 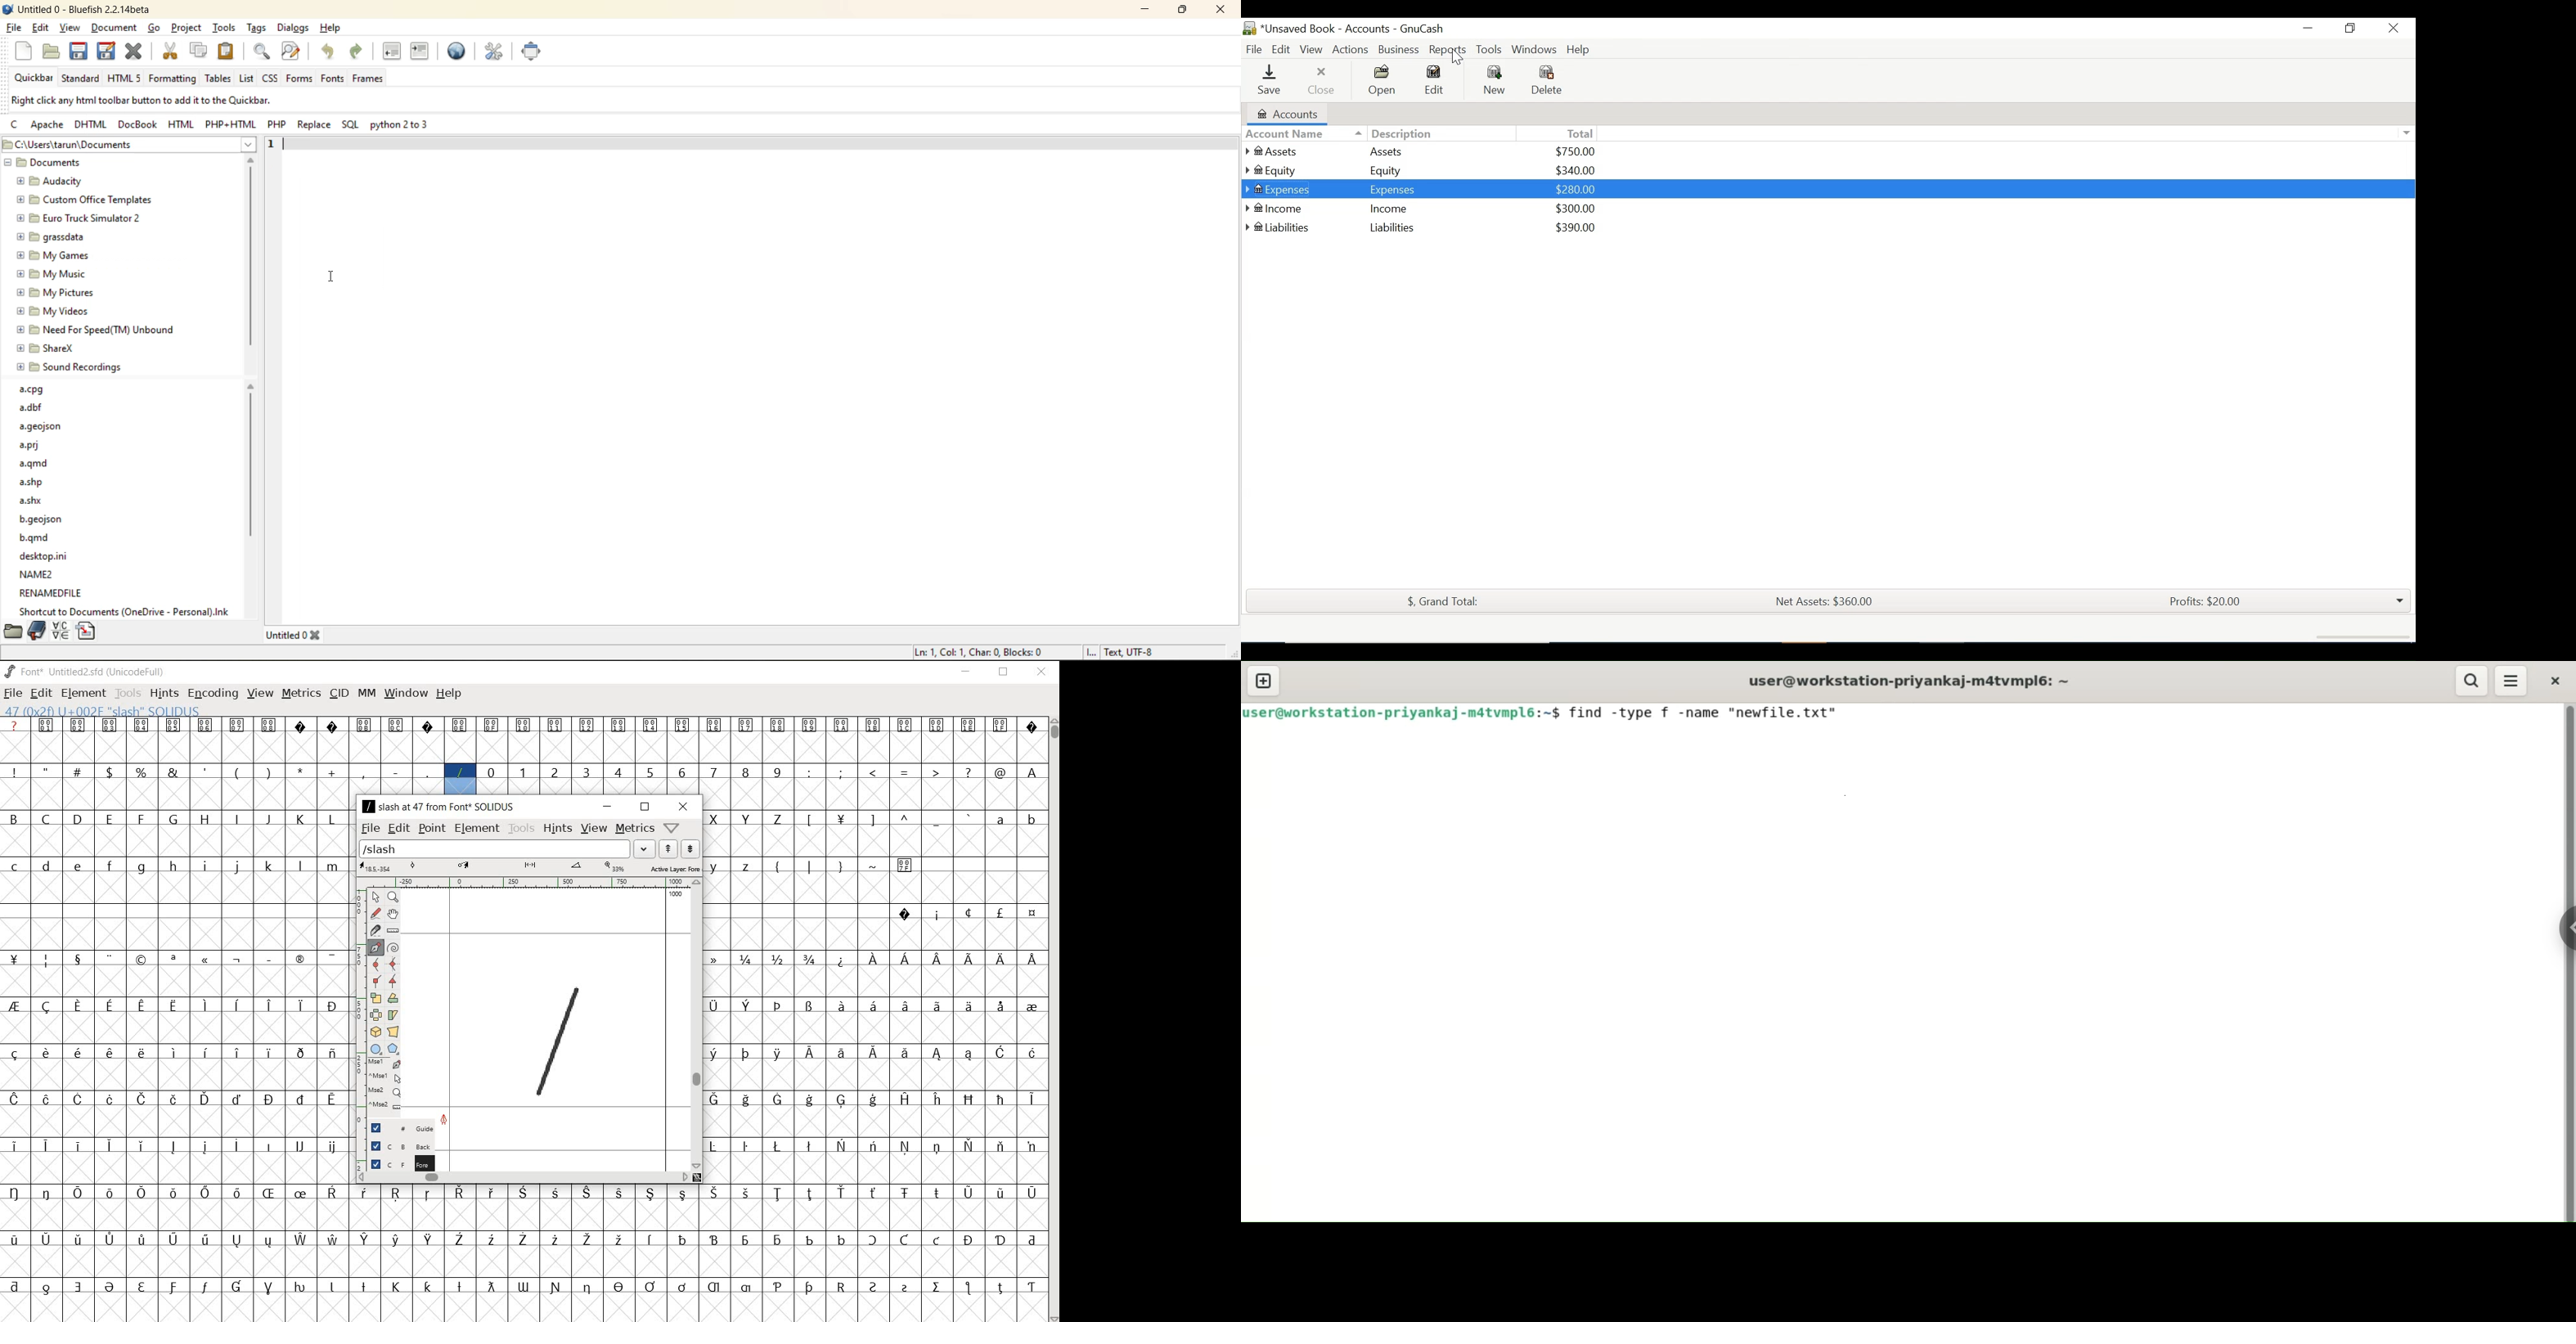 What do you see at coordinates (374, 981) in the screenshot?
I see `Add a corner point` at bounding box center [374, 981].